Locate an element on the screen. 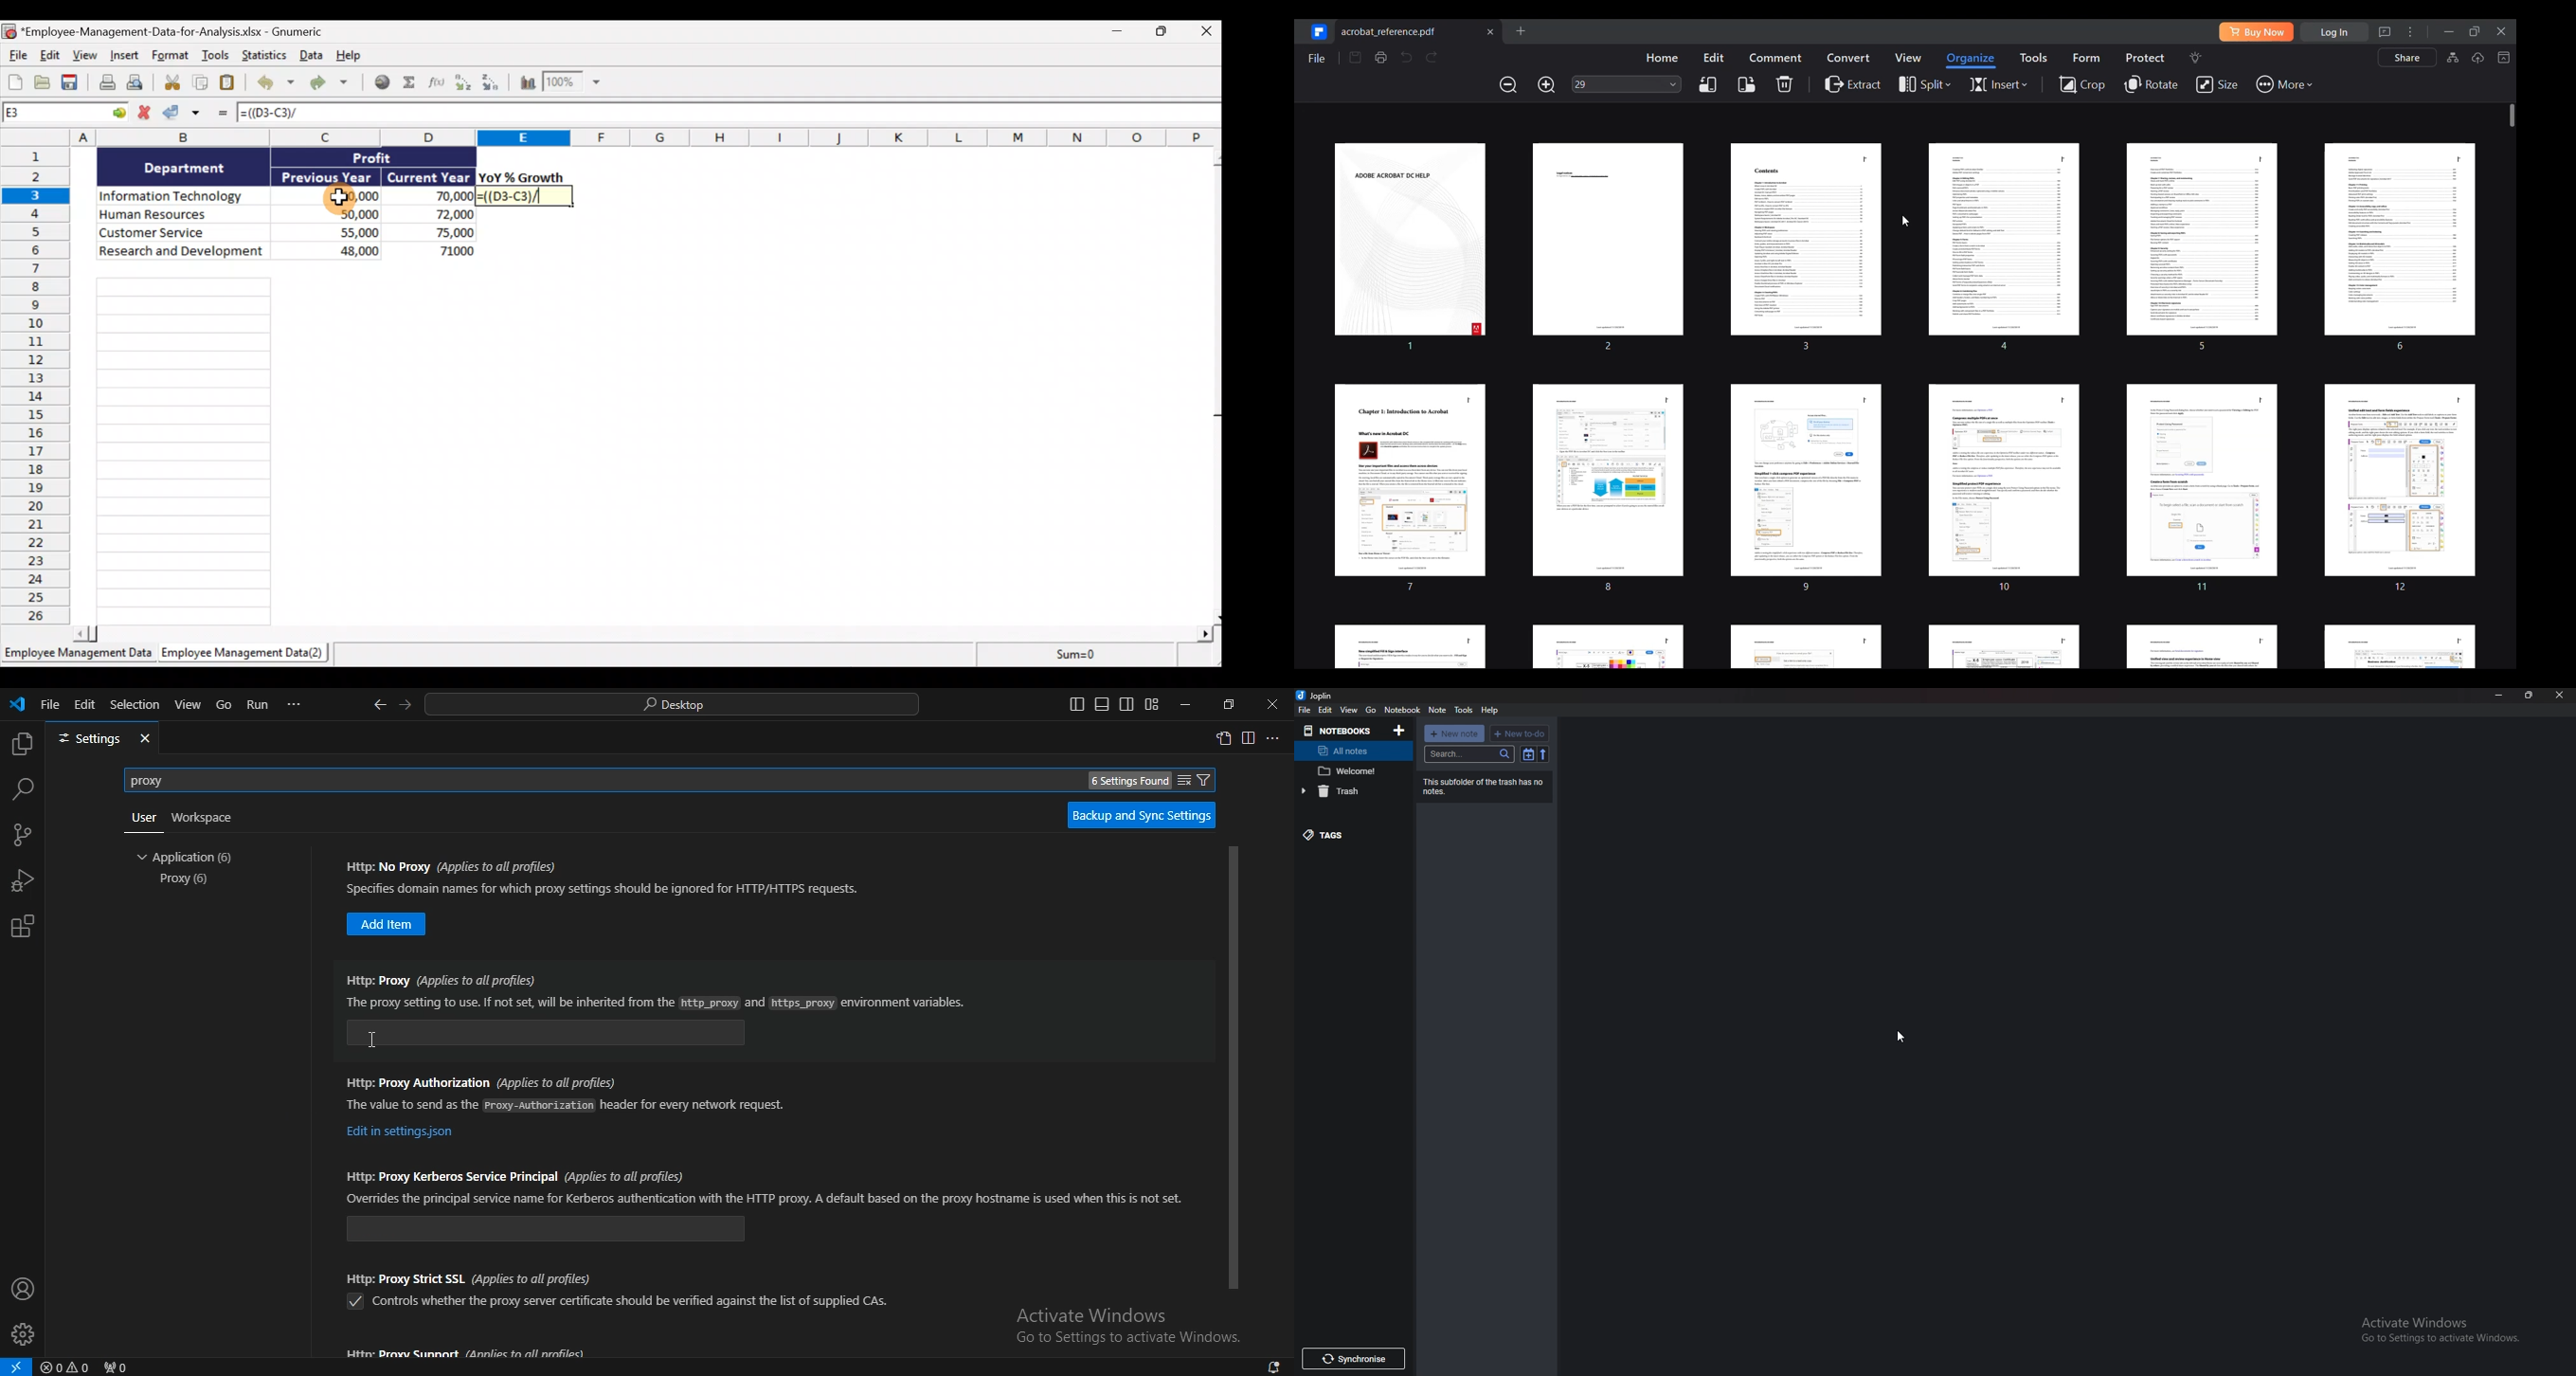 This screenshot has width=2576, height=1400. Cursor is located at coordinates (371, 1039).